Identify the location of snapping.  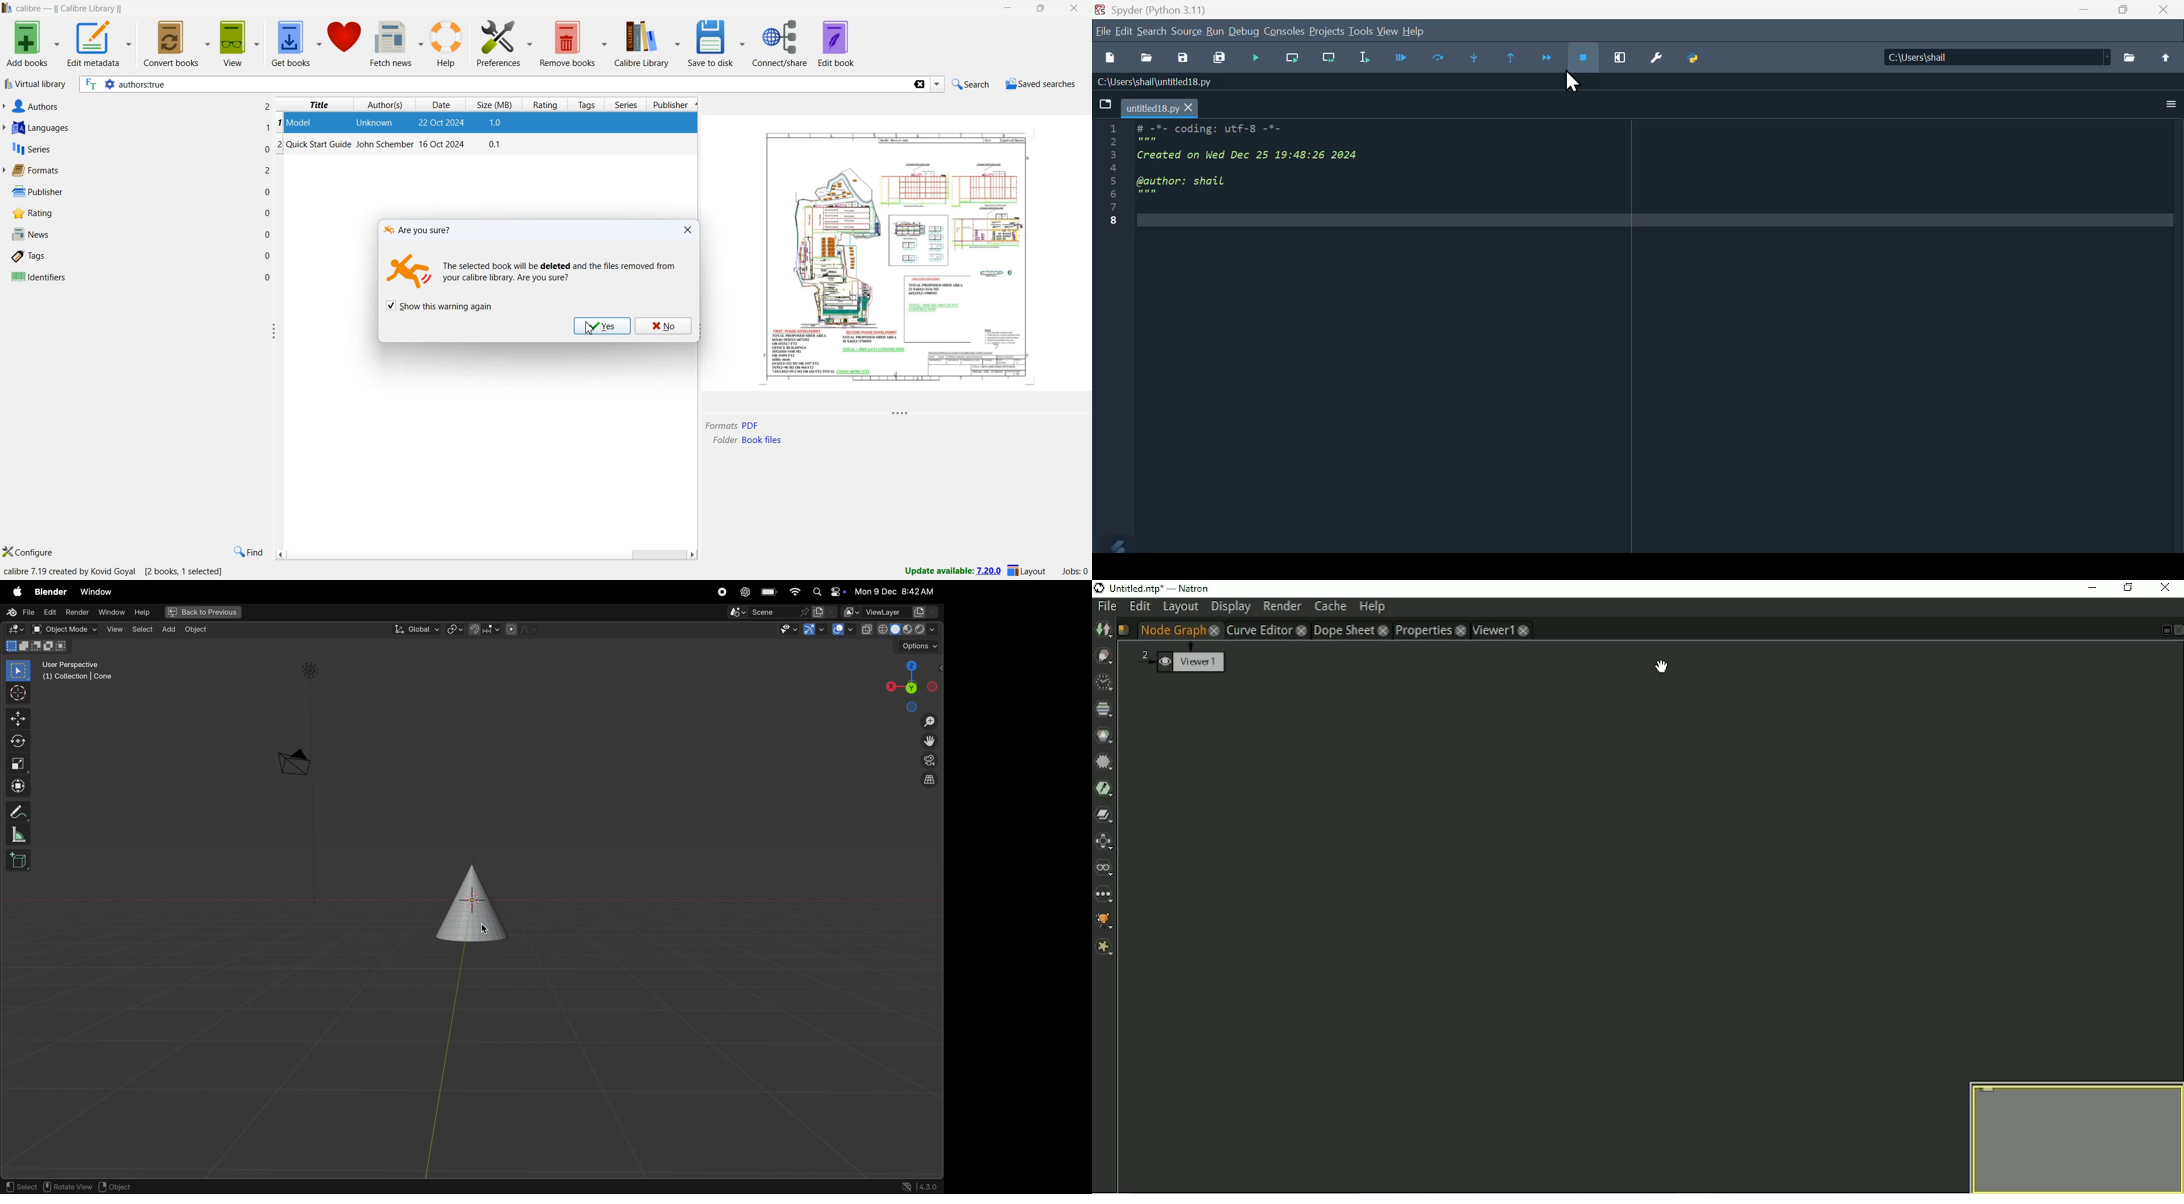
(485, 629).